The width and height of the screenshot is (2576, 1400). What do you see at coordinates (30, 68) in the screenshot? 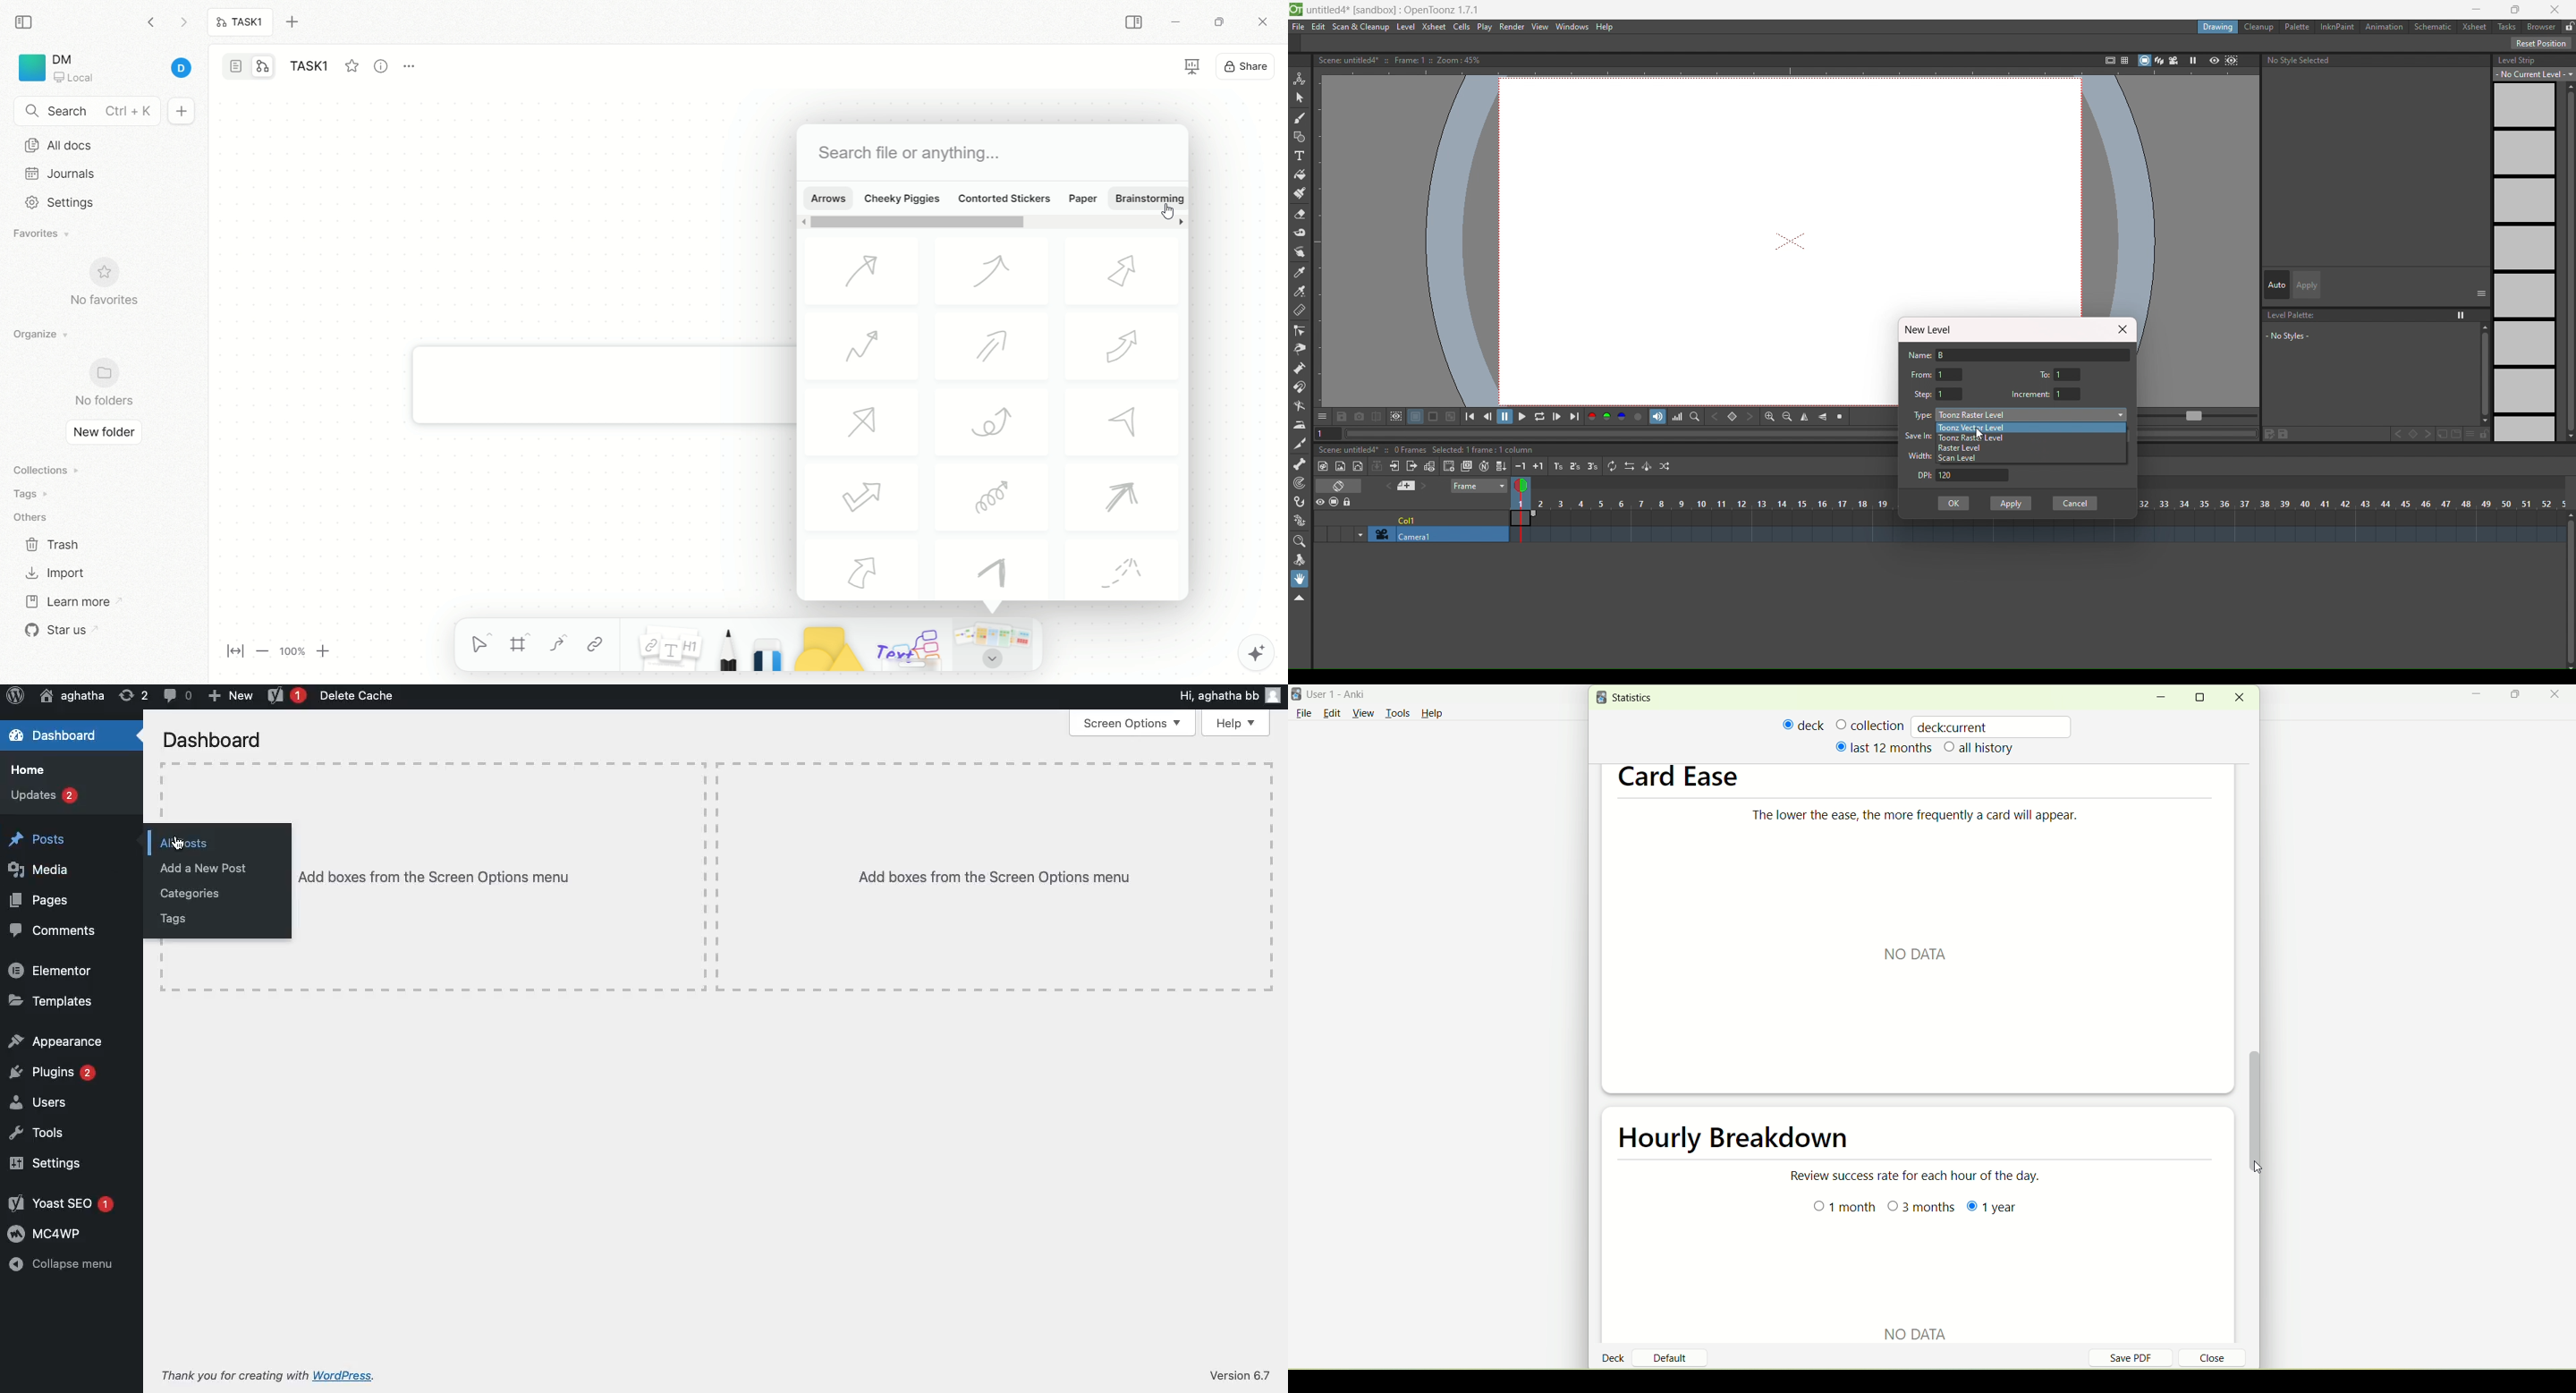
I see `logo` at bounding box center [30, 68].